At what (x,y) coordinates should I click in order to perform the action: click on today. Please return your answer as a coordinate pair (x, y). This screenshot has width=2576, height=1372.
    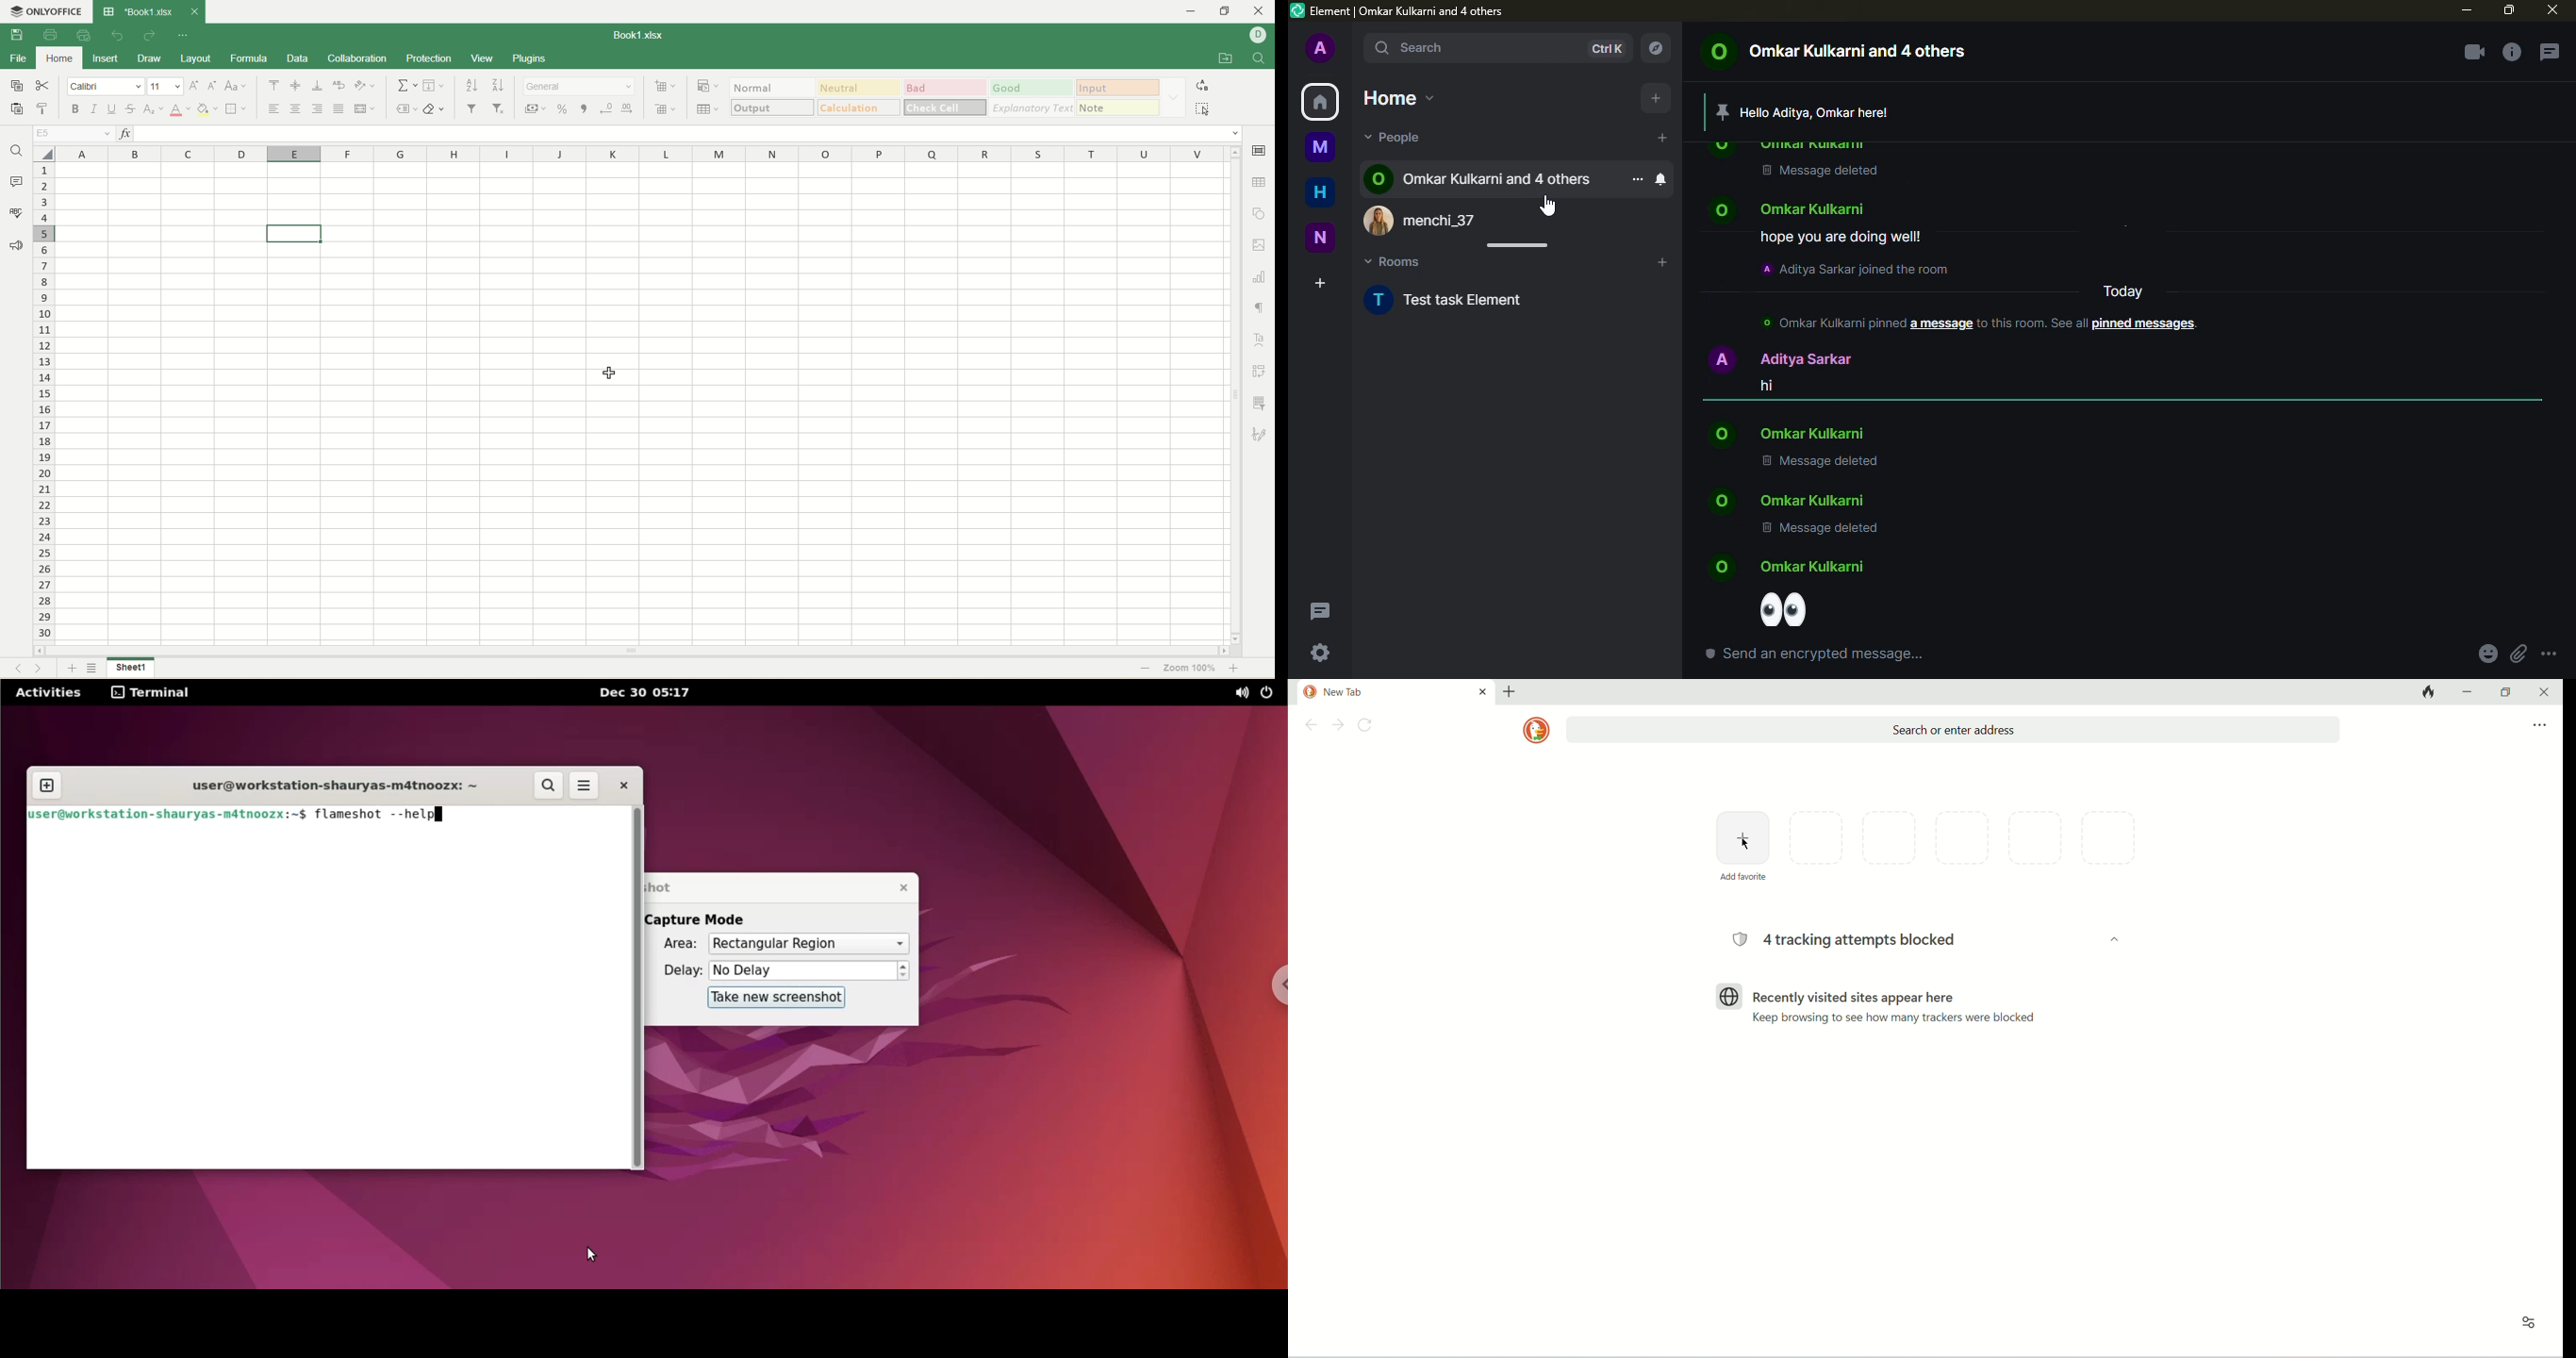
    Looking at the image, I should click on (2125, 292).